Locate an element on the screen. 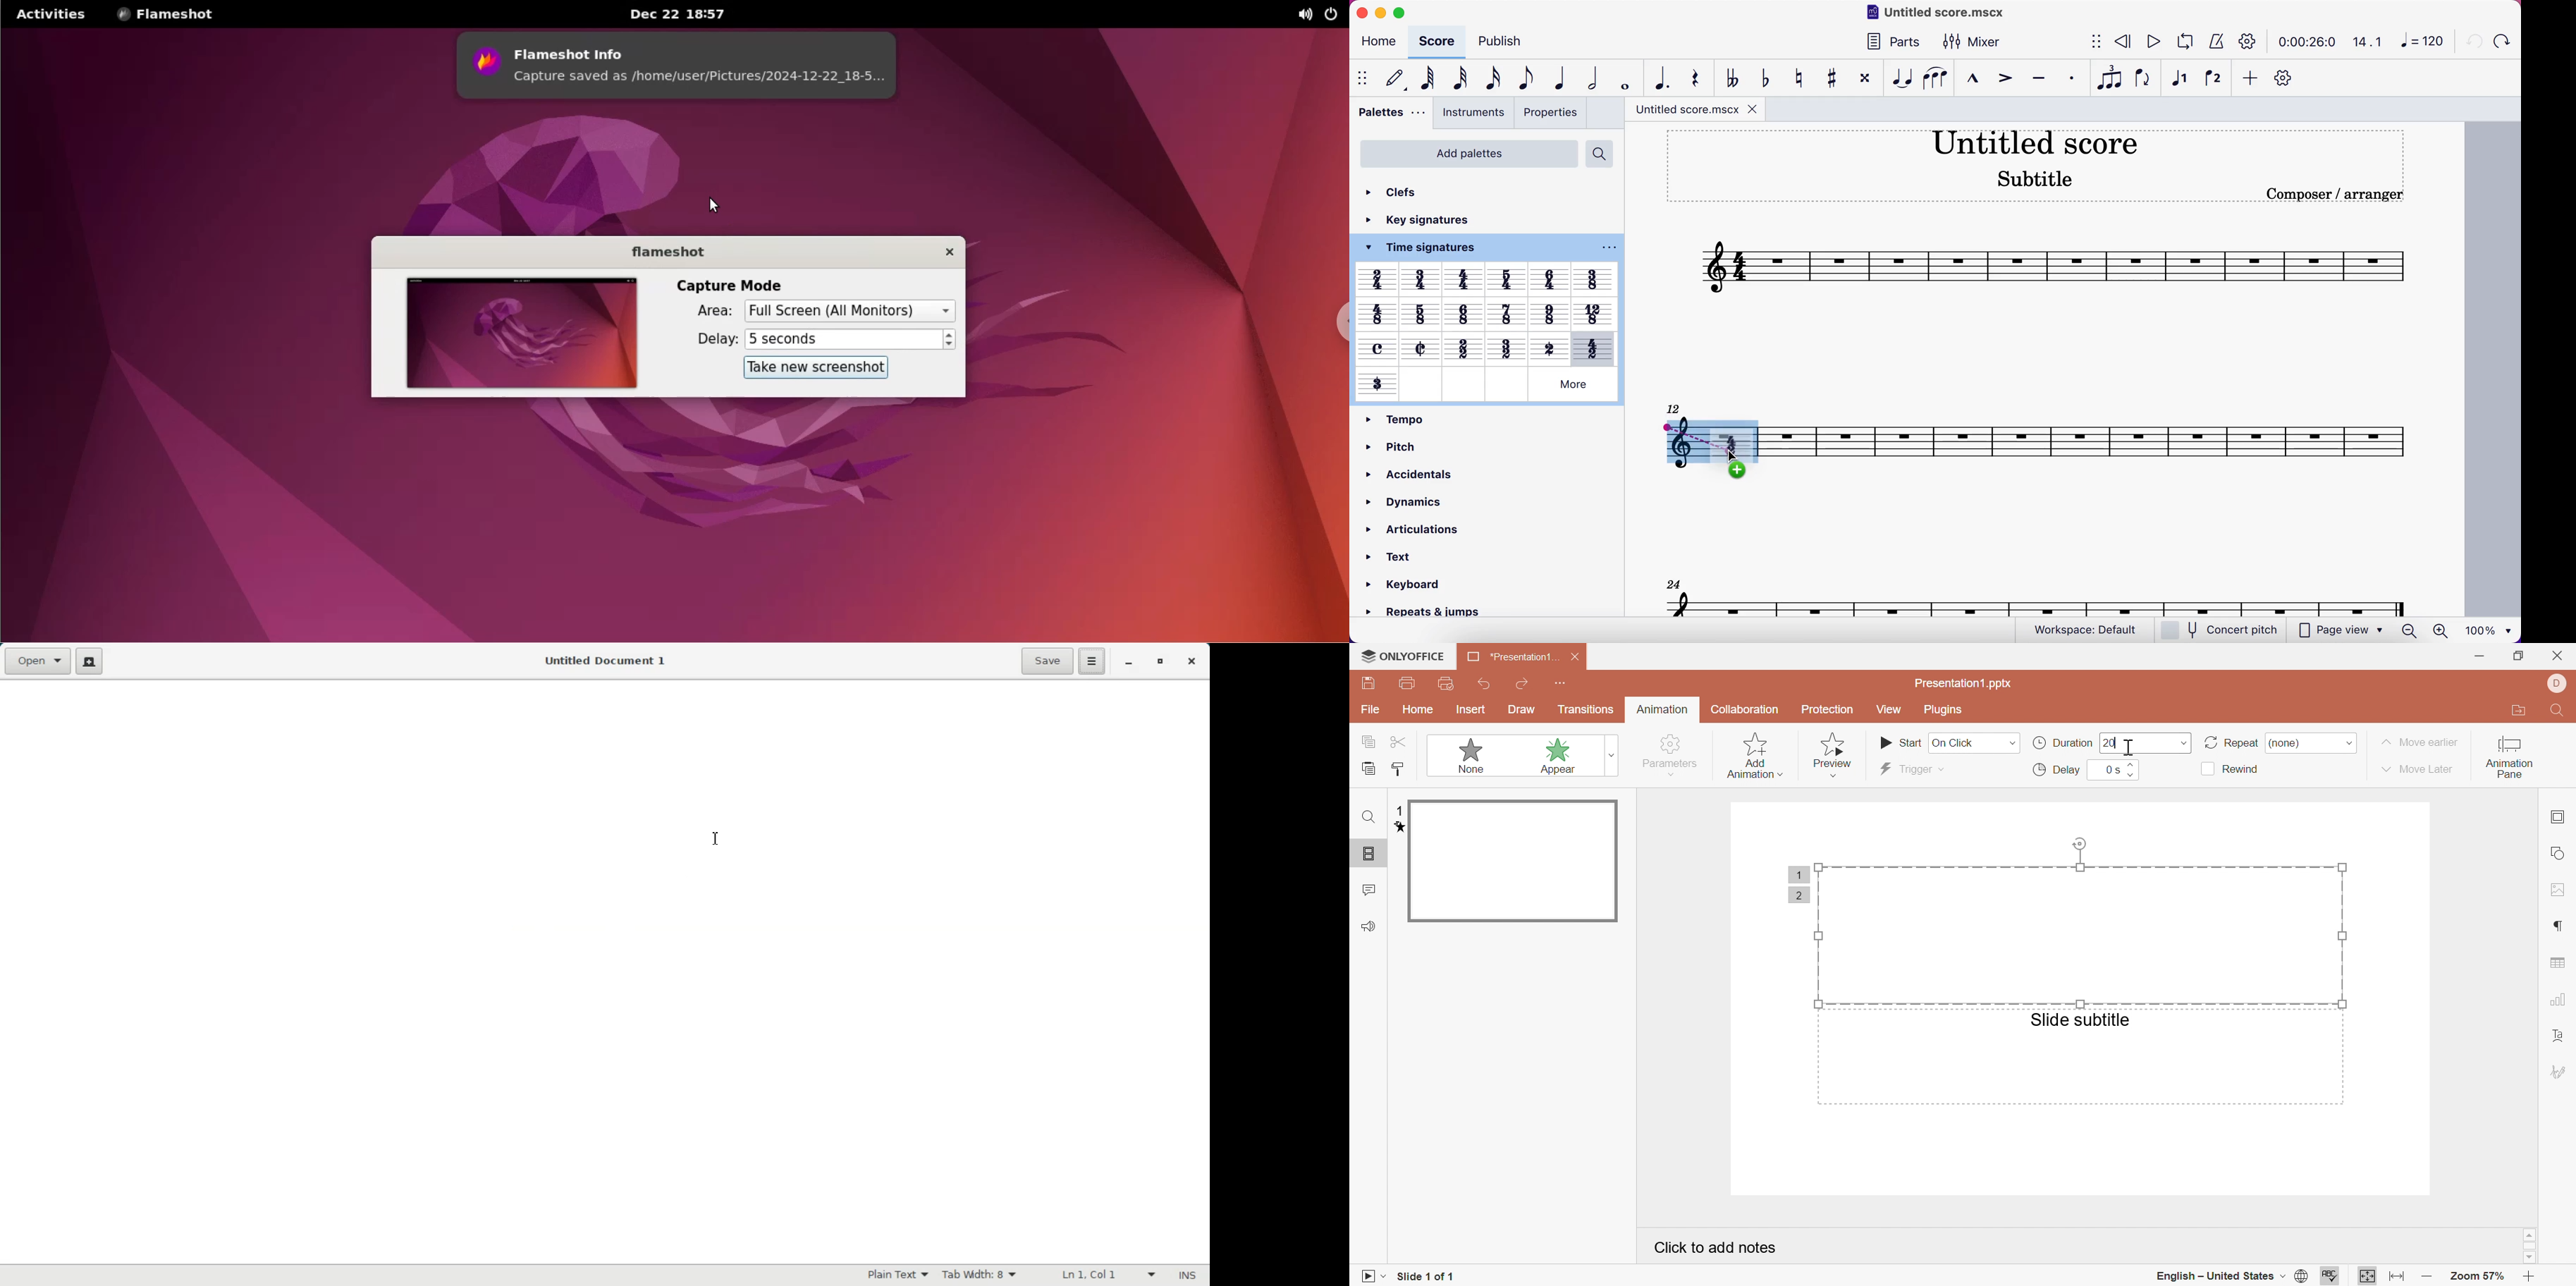  slide subtitle is located at coordinates (2080, 1019).